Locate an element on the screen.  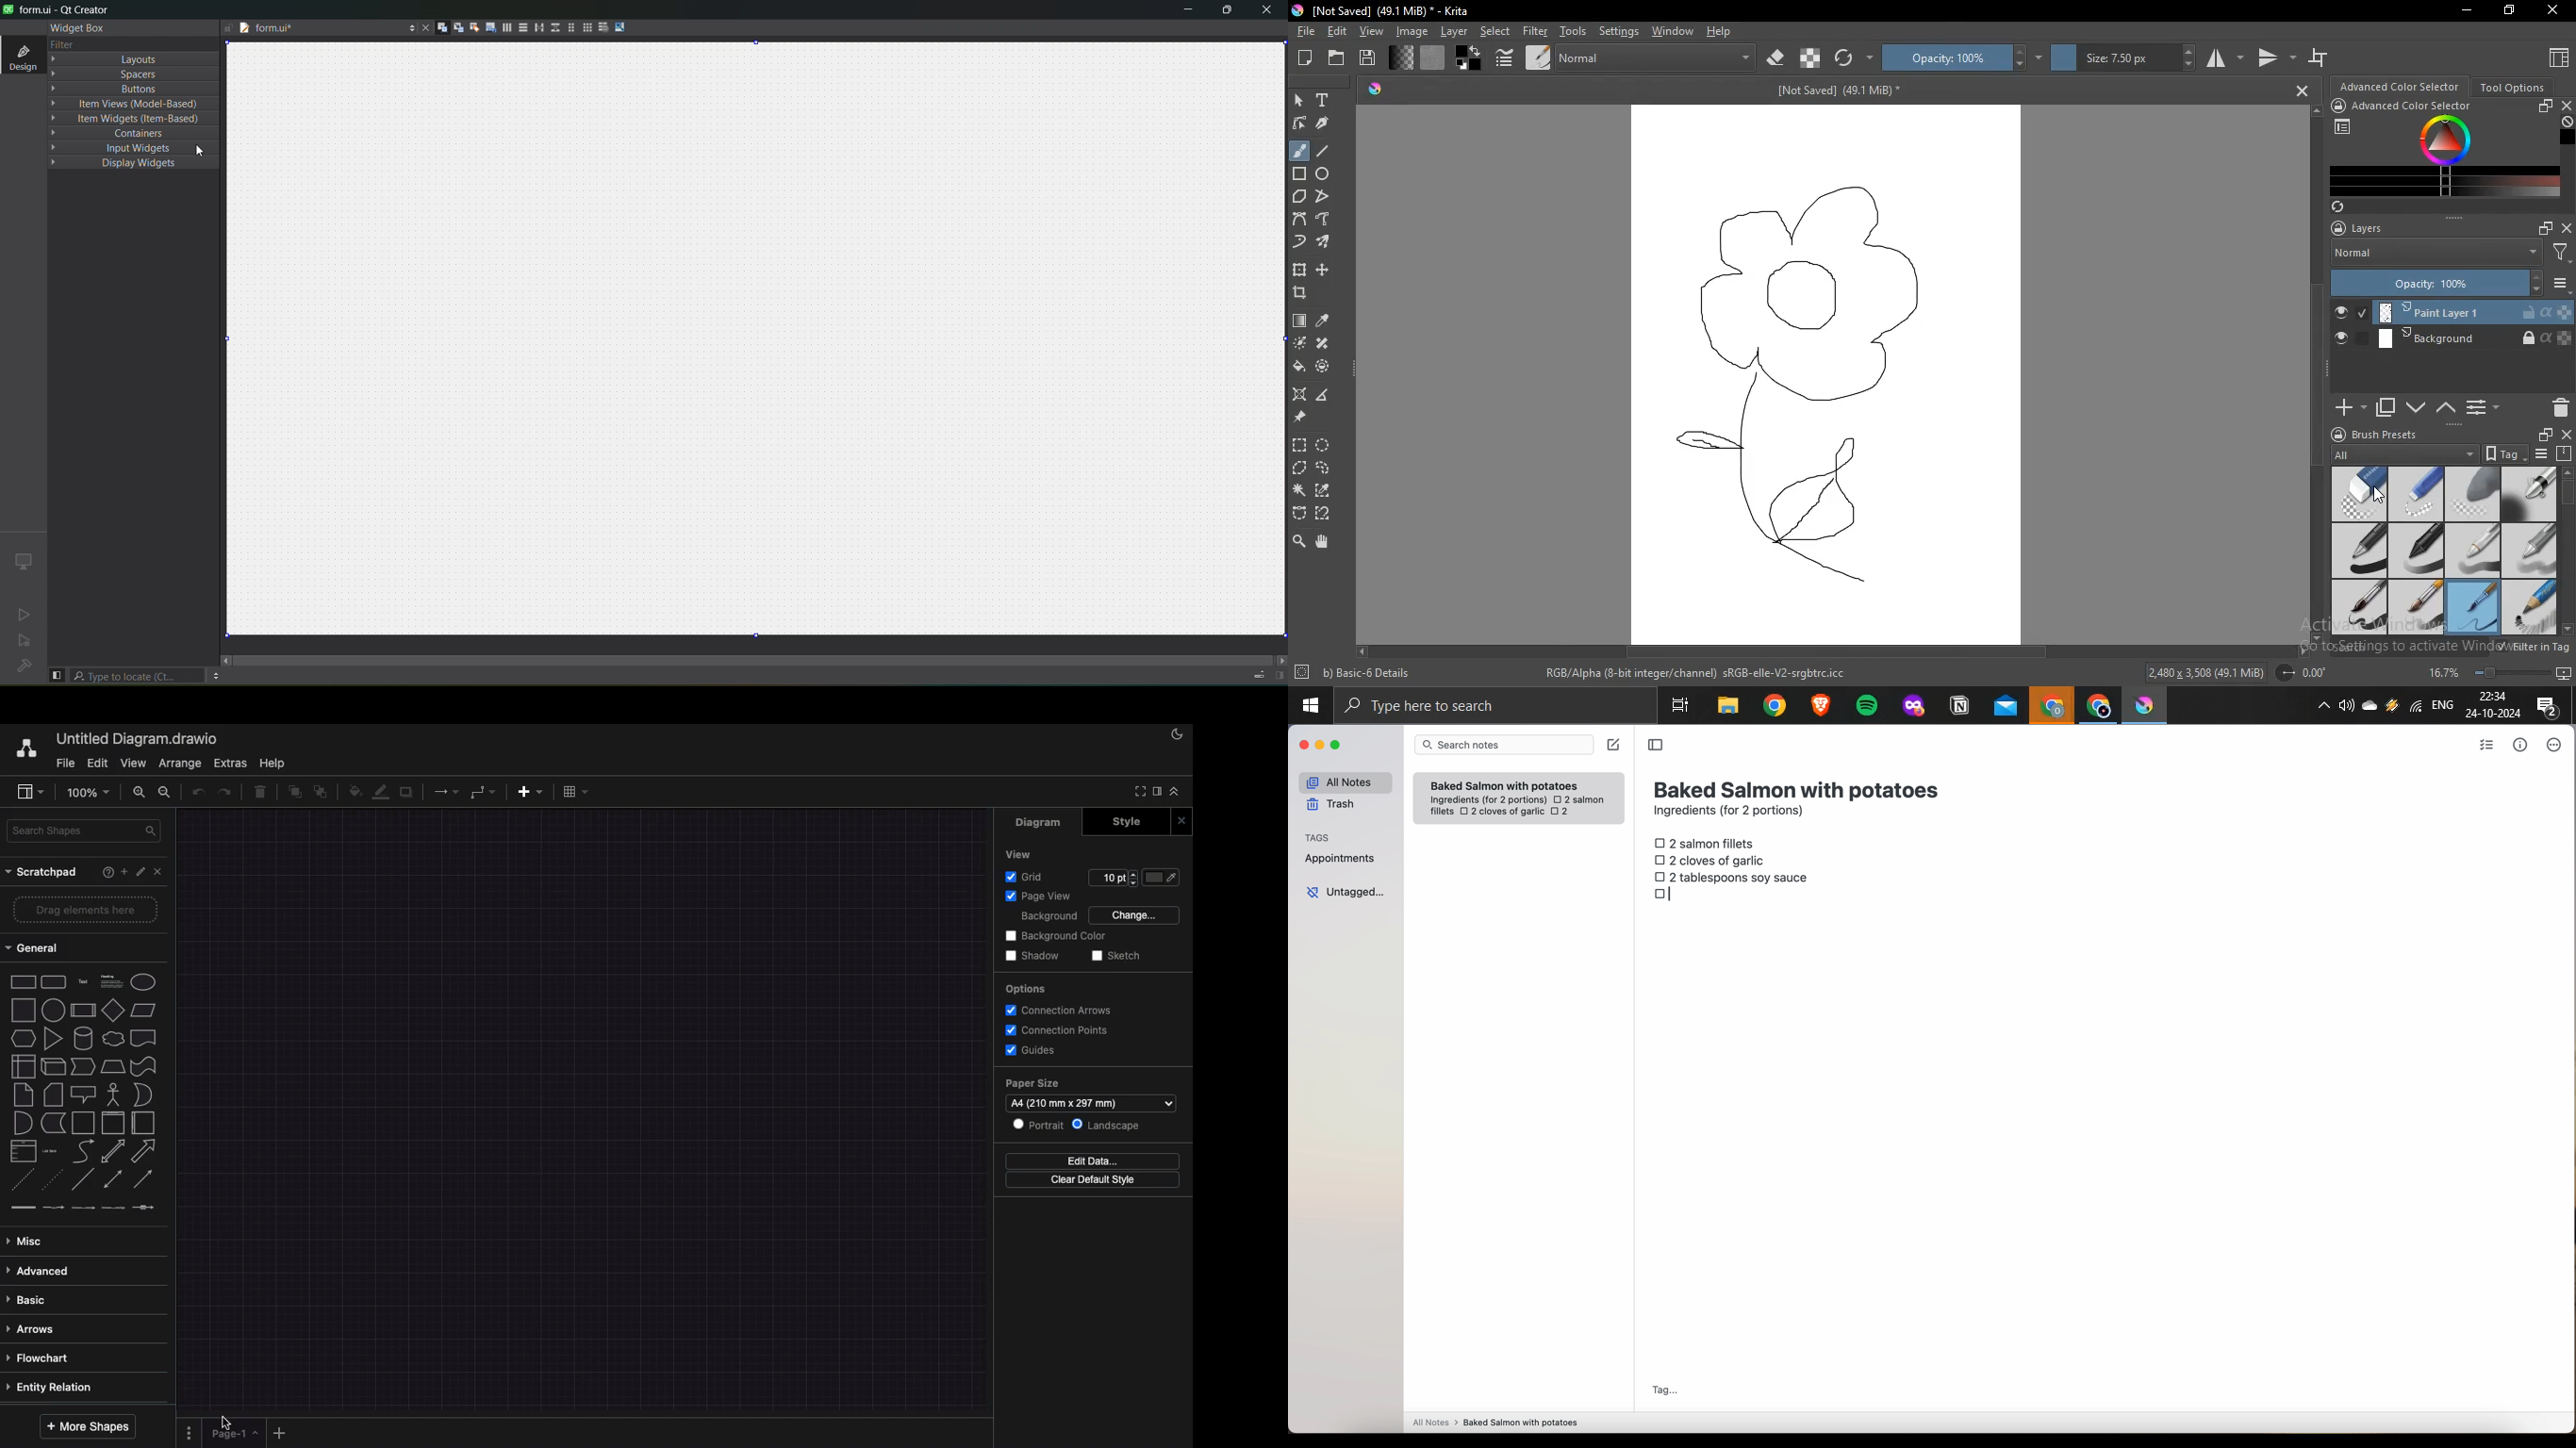
polyline tool is located at coordinates (1322, 196).